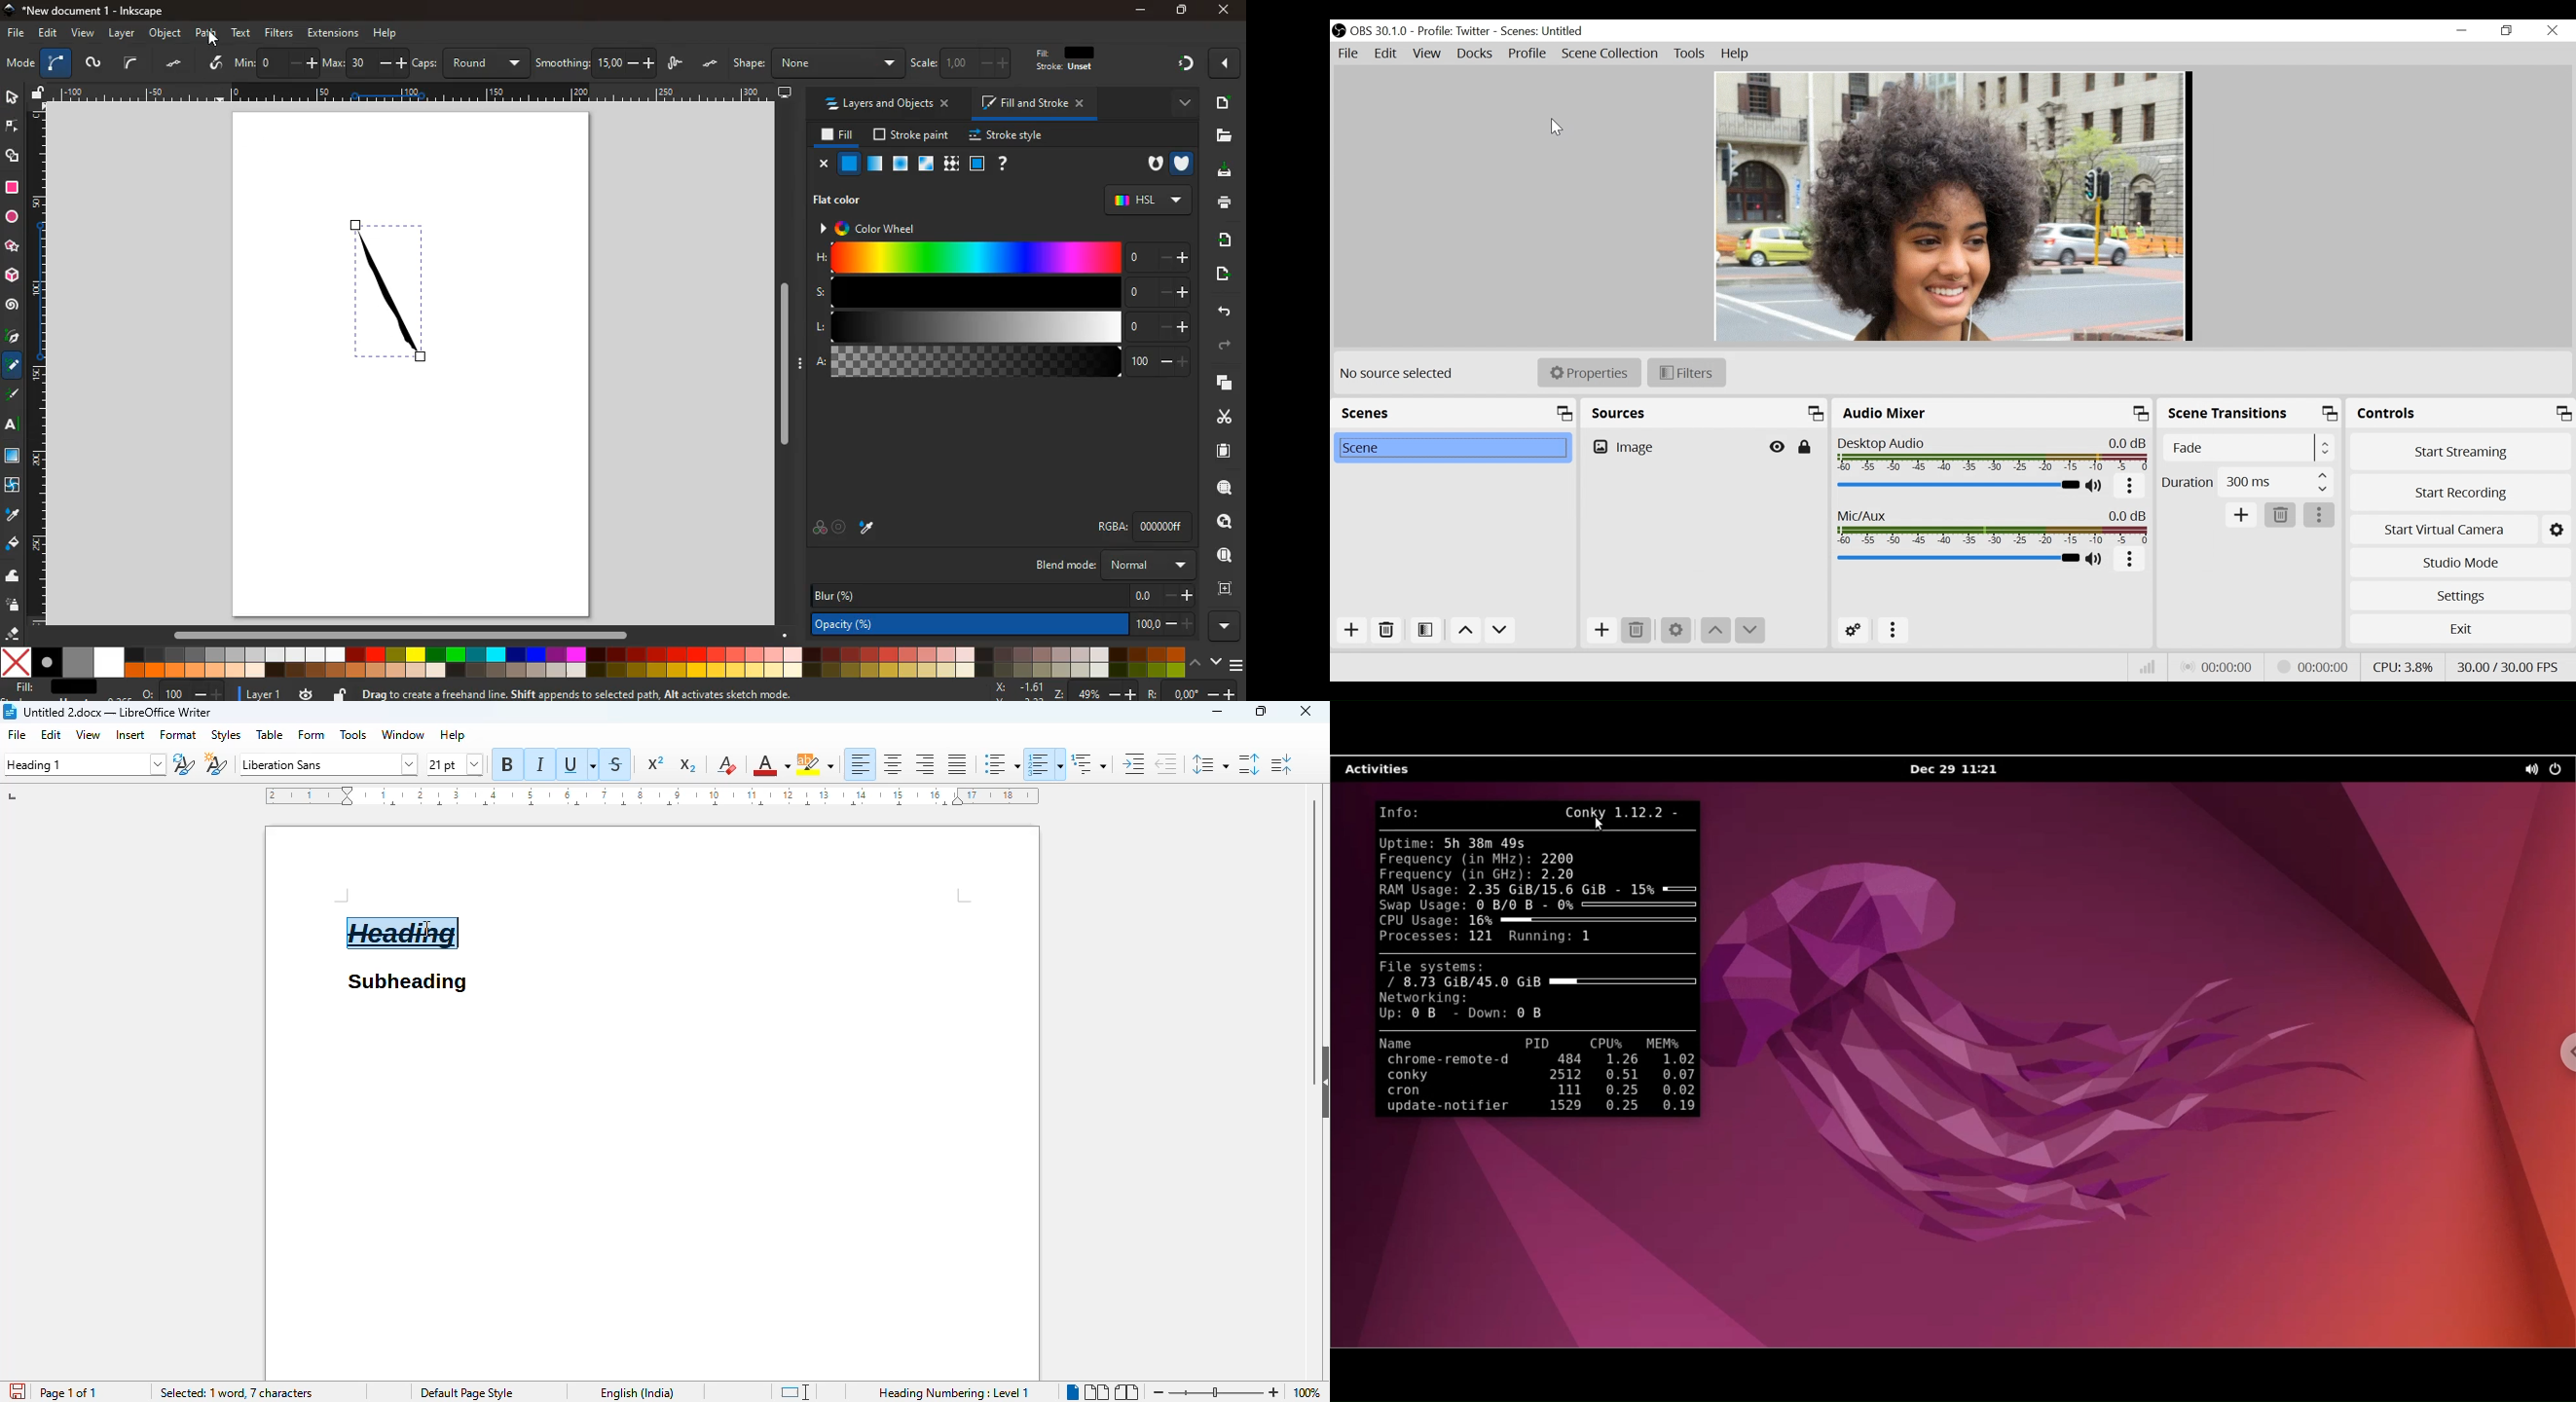 The image size is (2576, 1428). Describe the element at coordinates (1558, 127) in the screenshot. I see `Cursor` at that location.